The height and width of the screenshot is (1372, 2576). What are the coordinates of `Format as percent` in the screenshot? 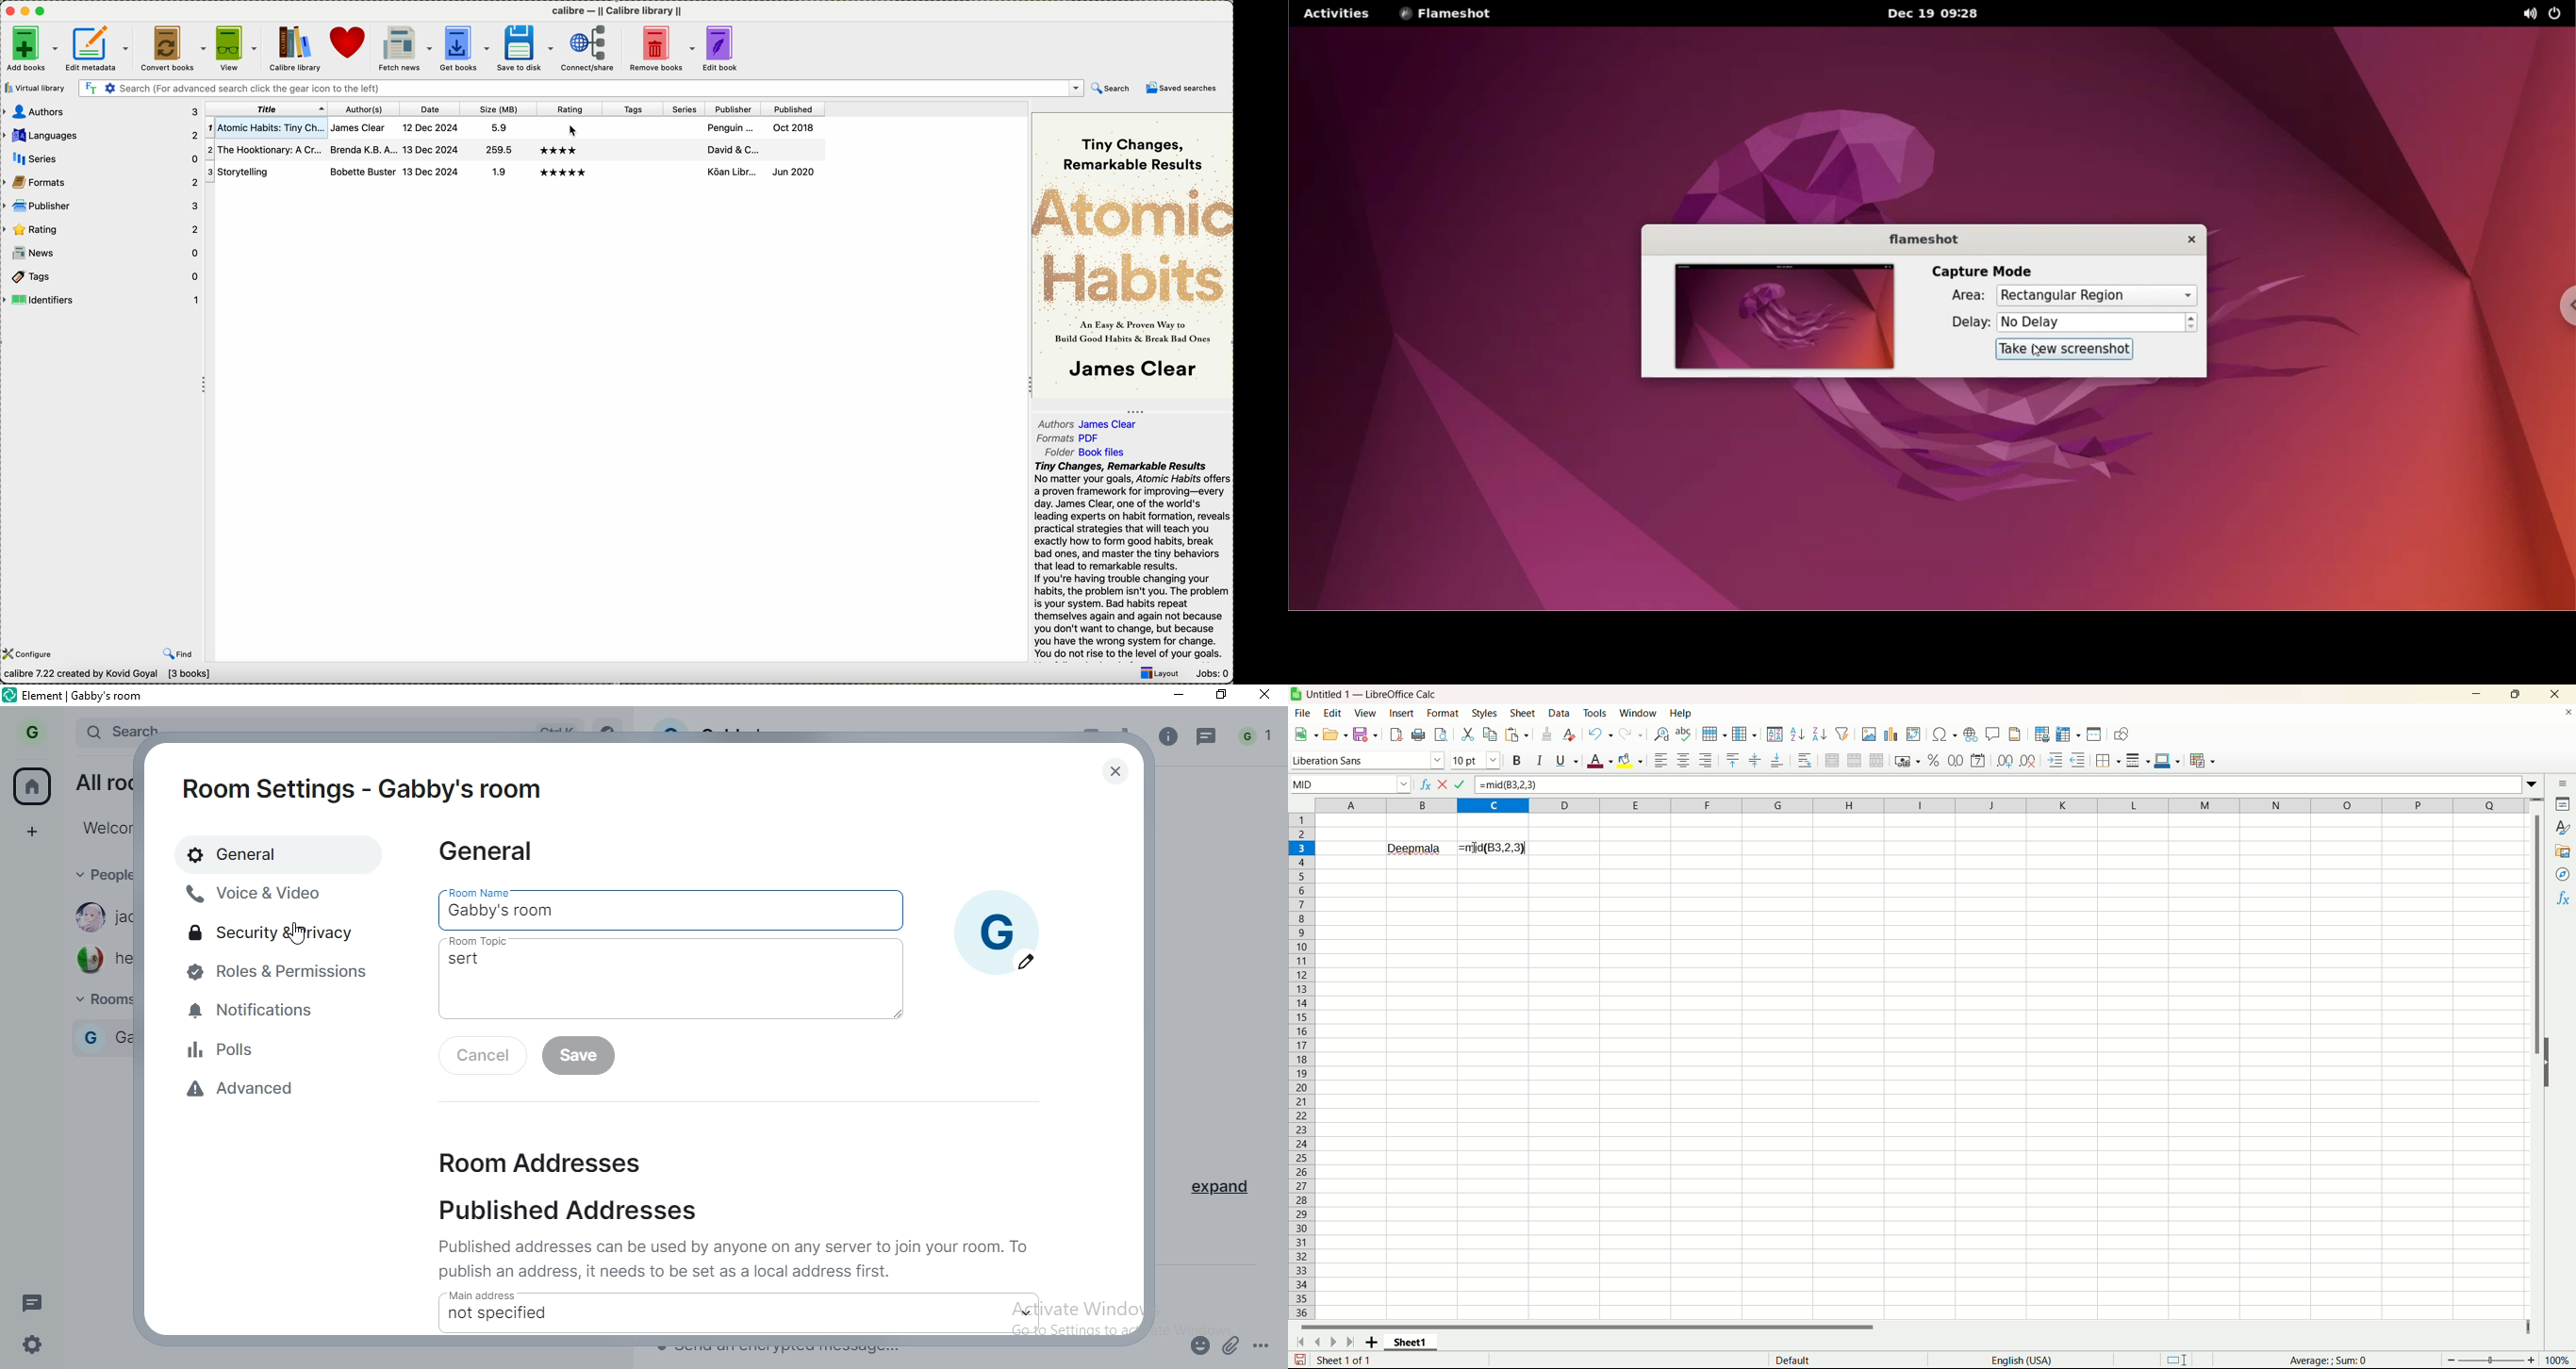 It's located at (1934, 760).